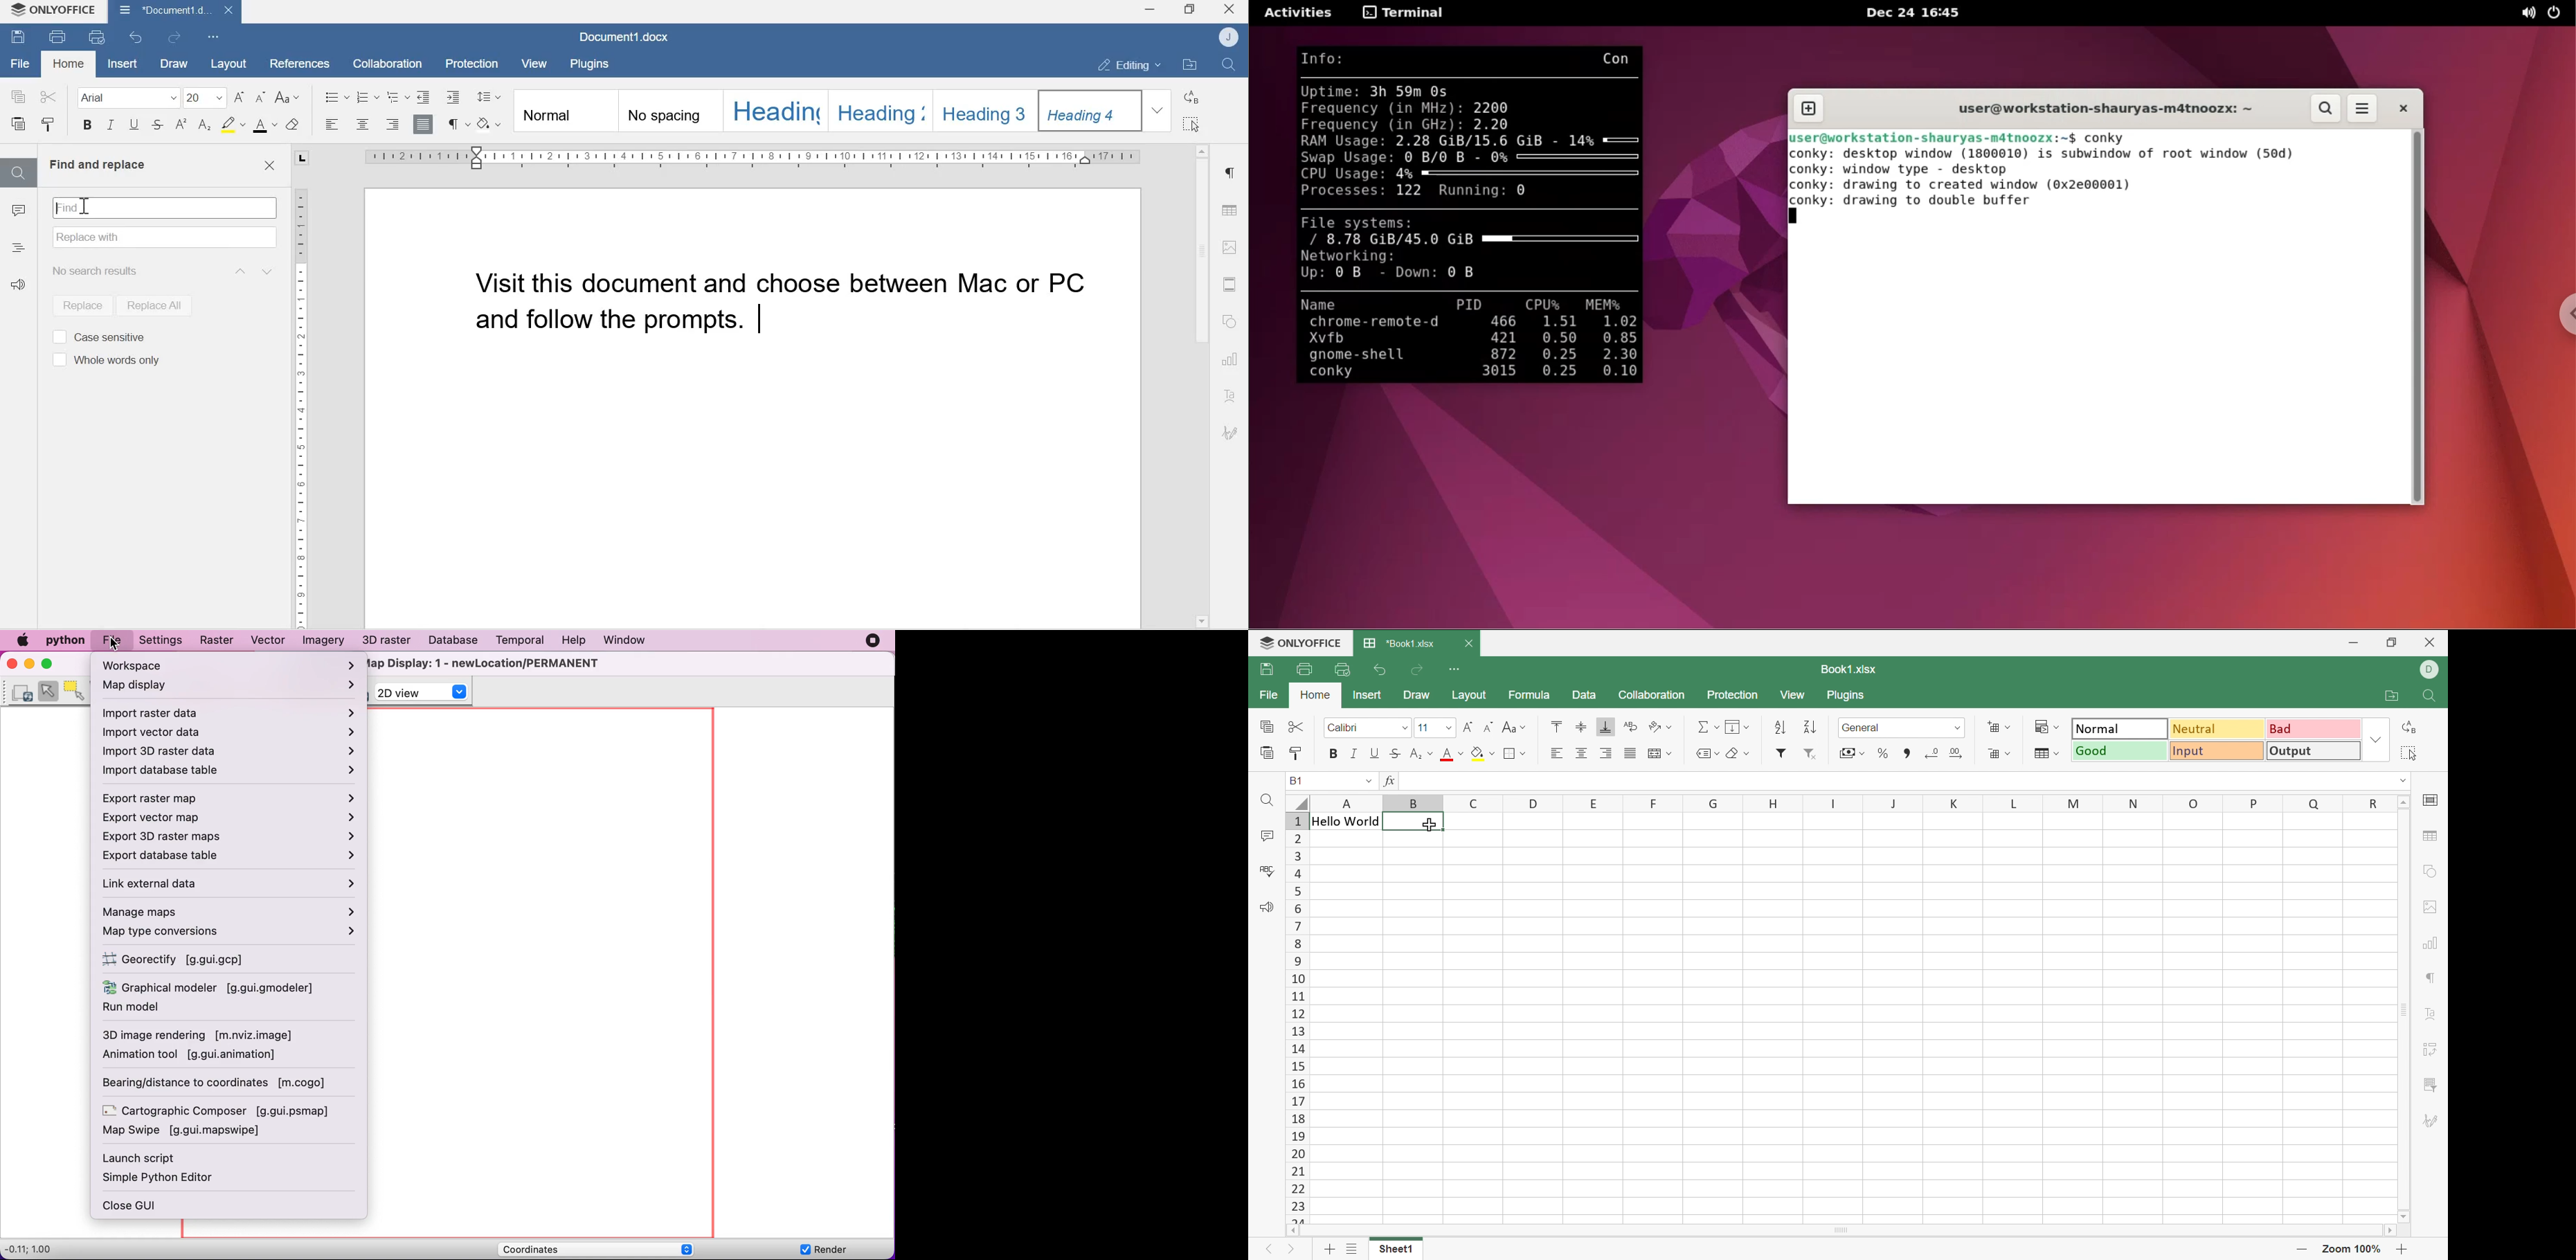 Image resolution: width=2576 pixels, height=1260 pixels. Describe the element at coordinates (489, 94) in the screenshot. I see `Paragraph line spacing` at that location.